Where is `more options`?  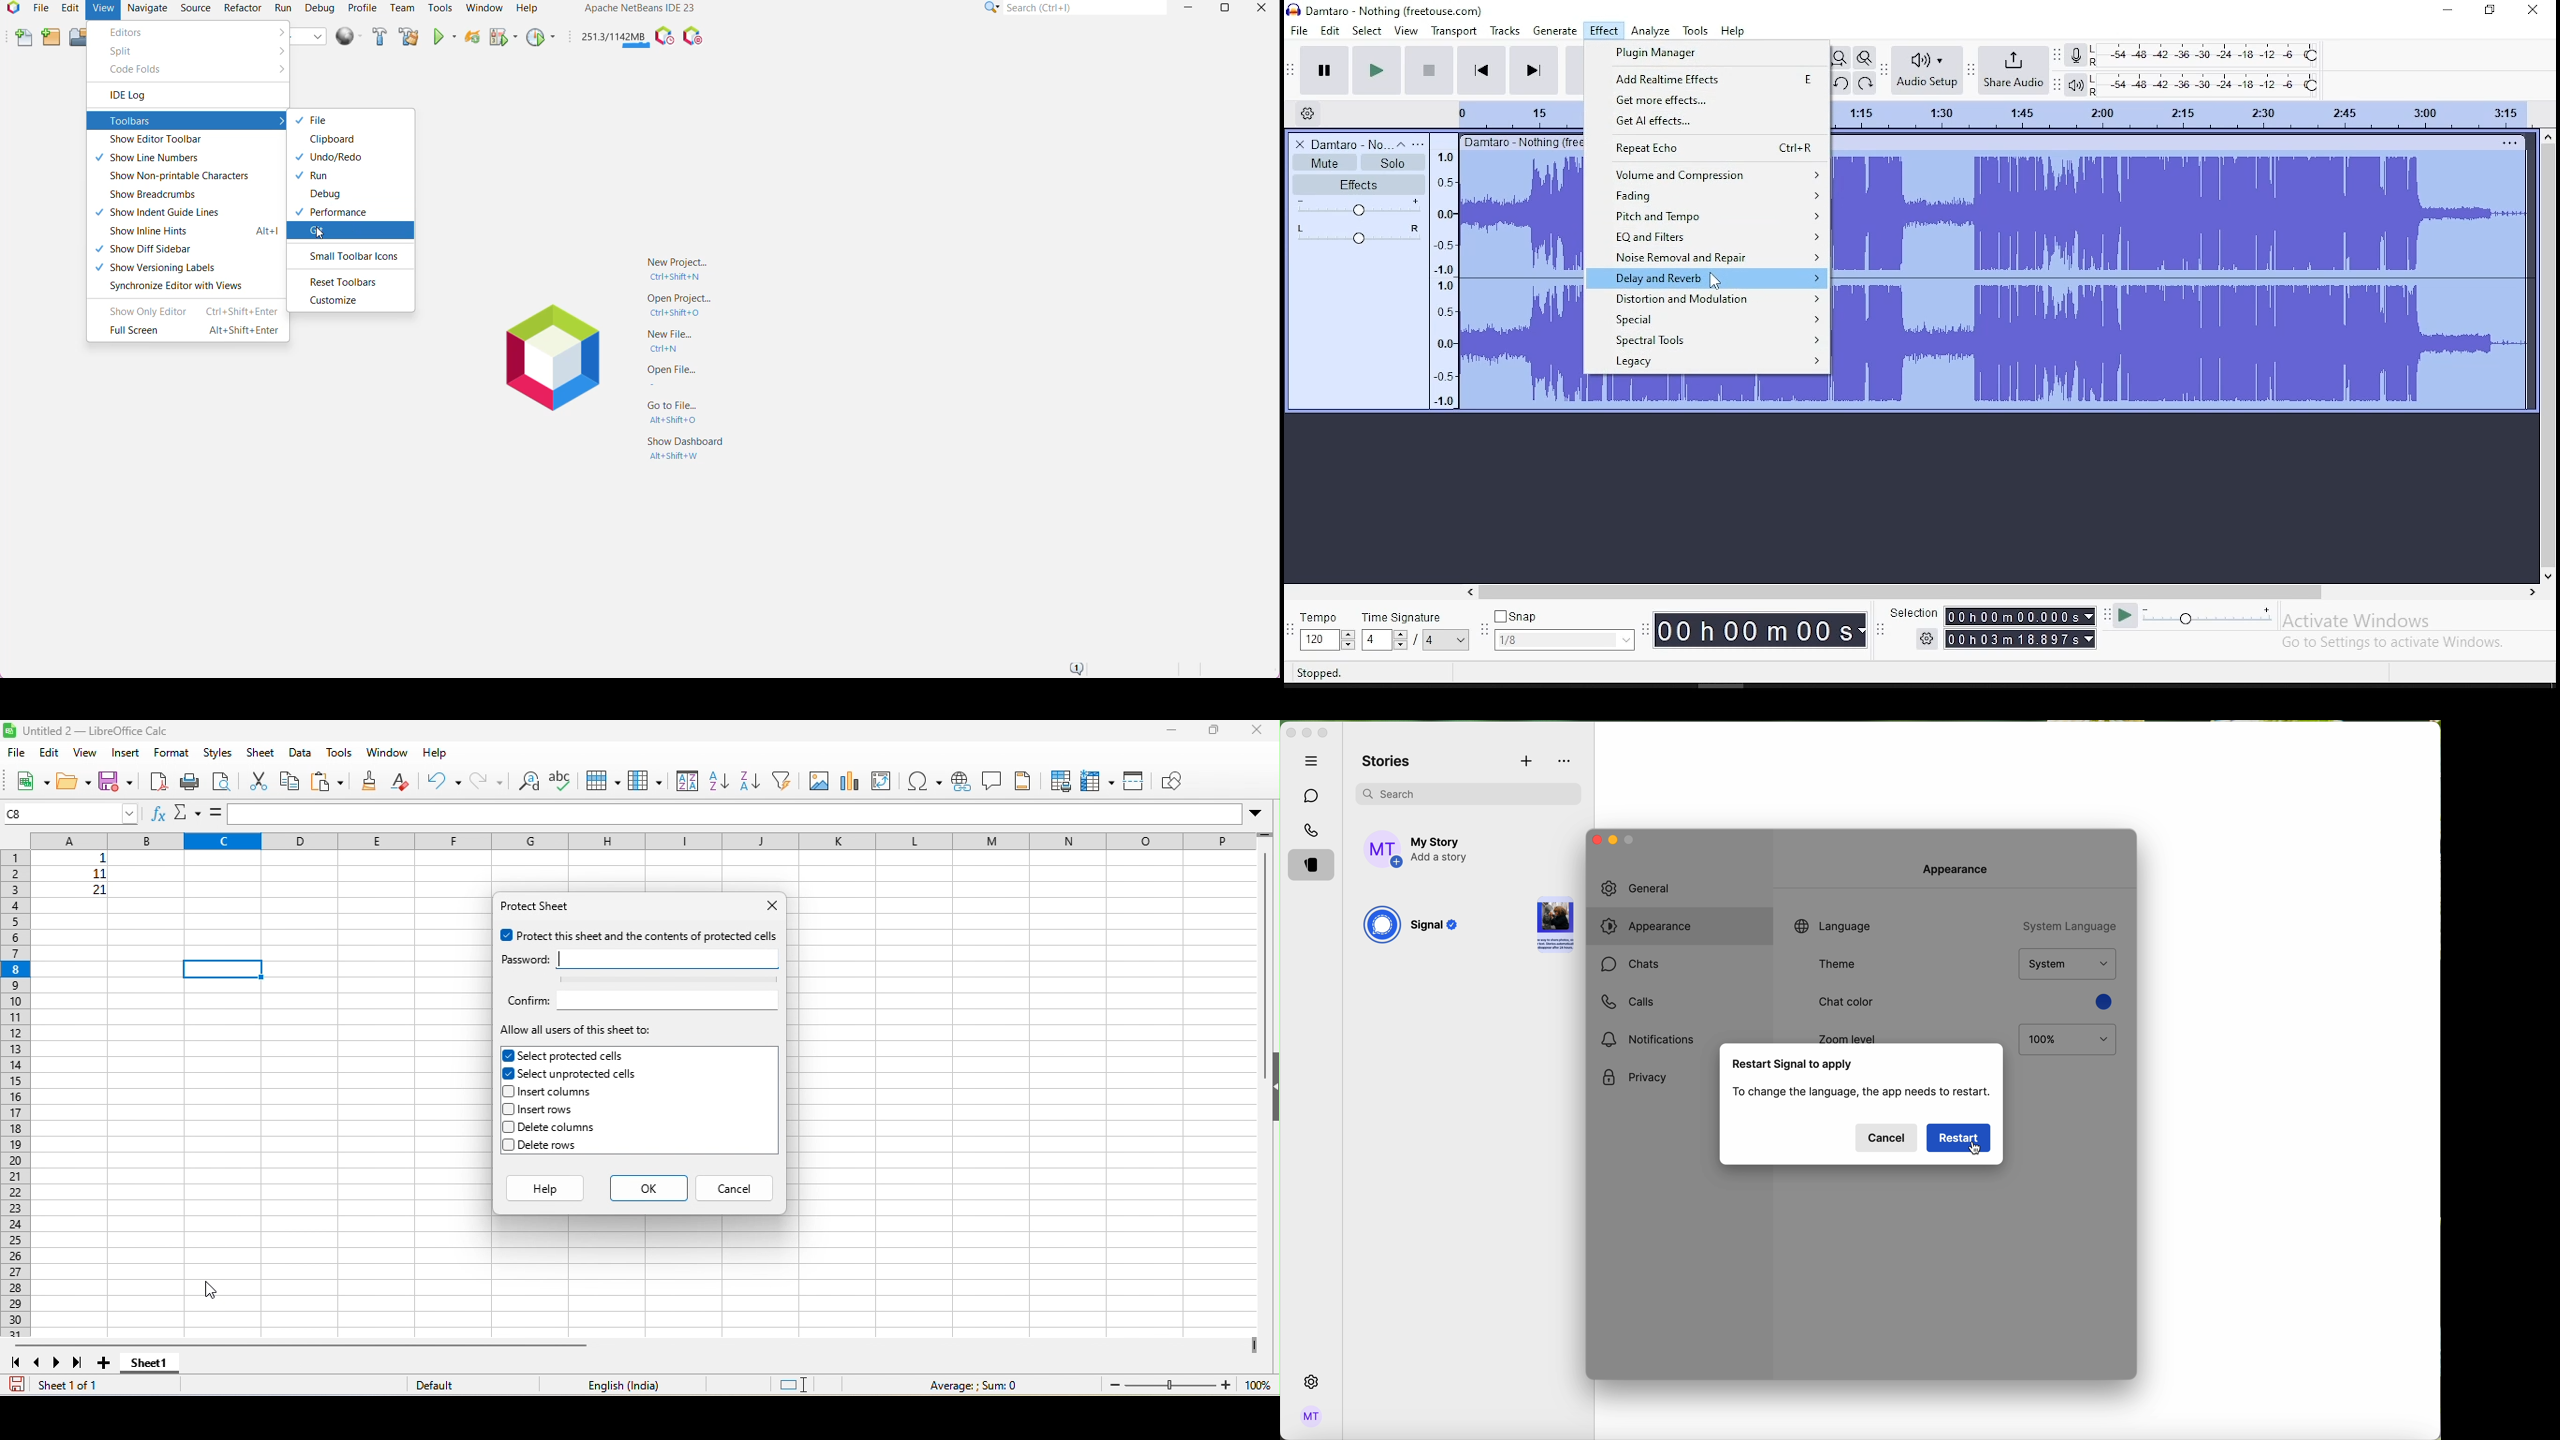 more options is located at coordinates (1566, 761).